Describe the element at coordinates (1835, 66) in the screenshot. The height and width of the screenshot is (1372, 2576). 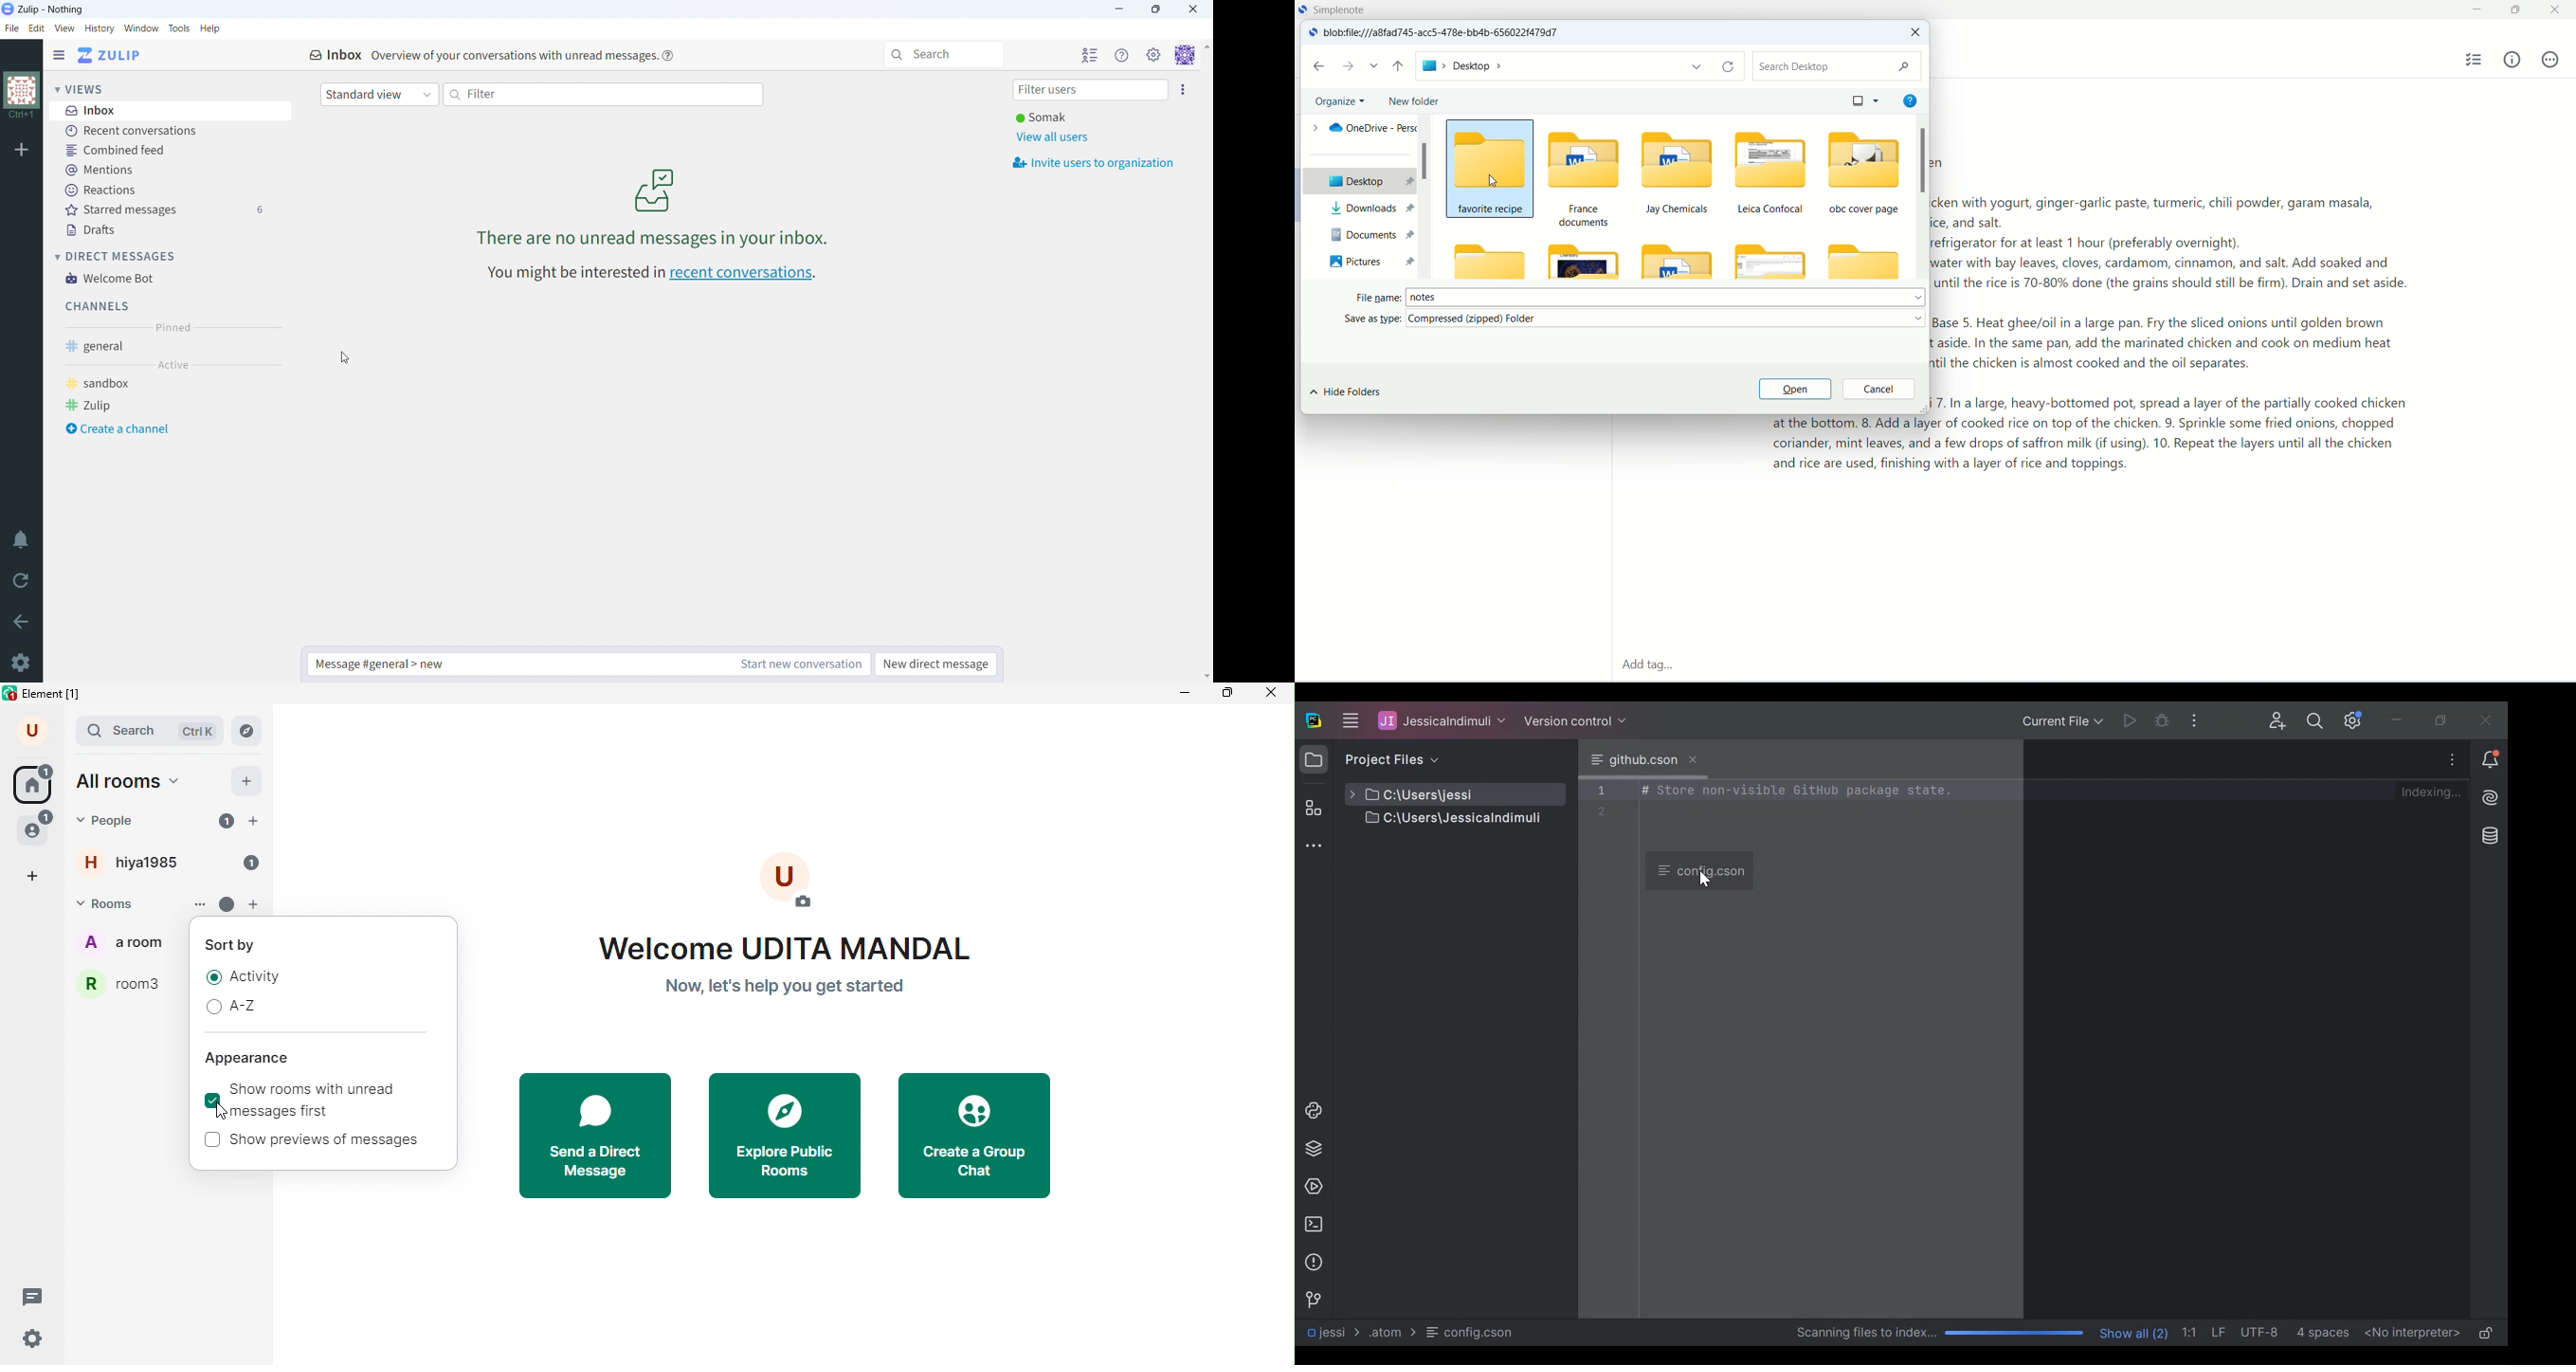
I see `search` at that location.